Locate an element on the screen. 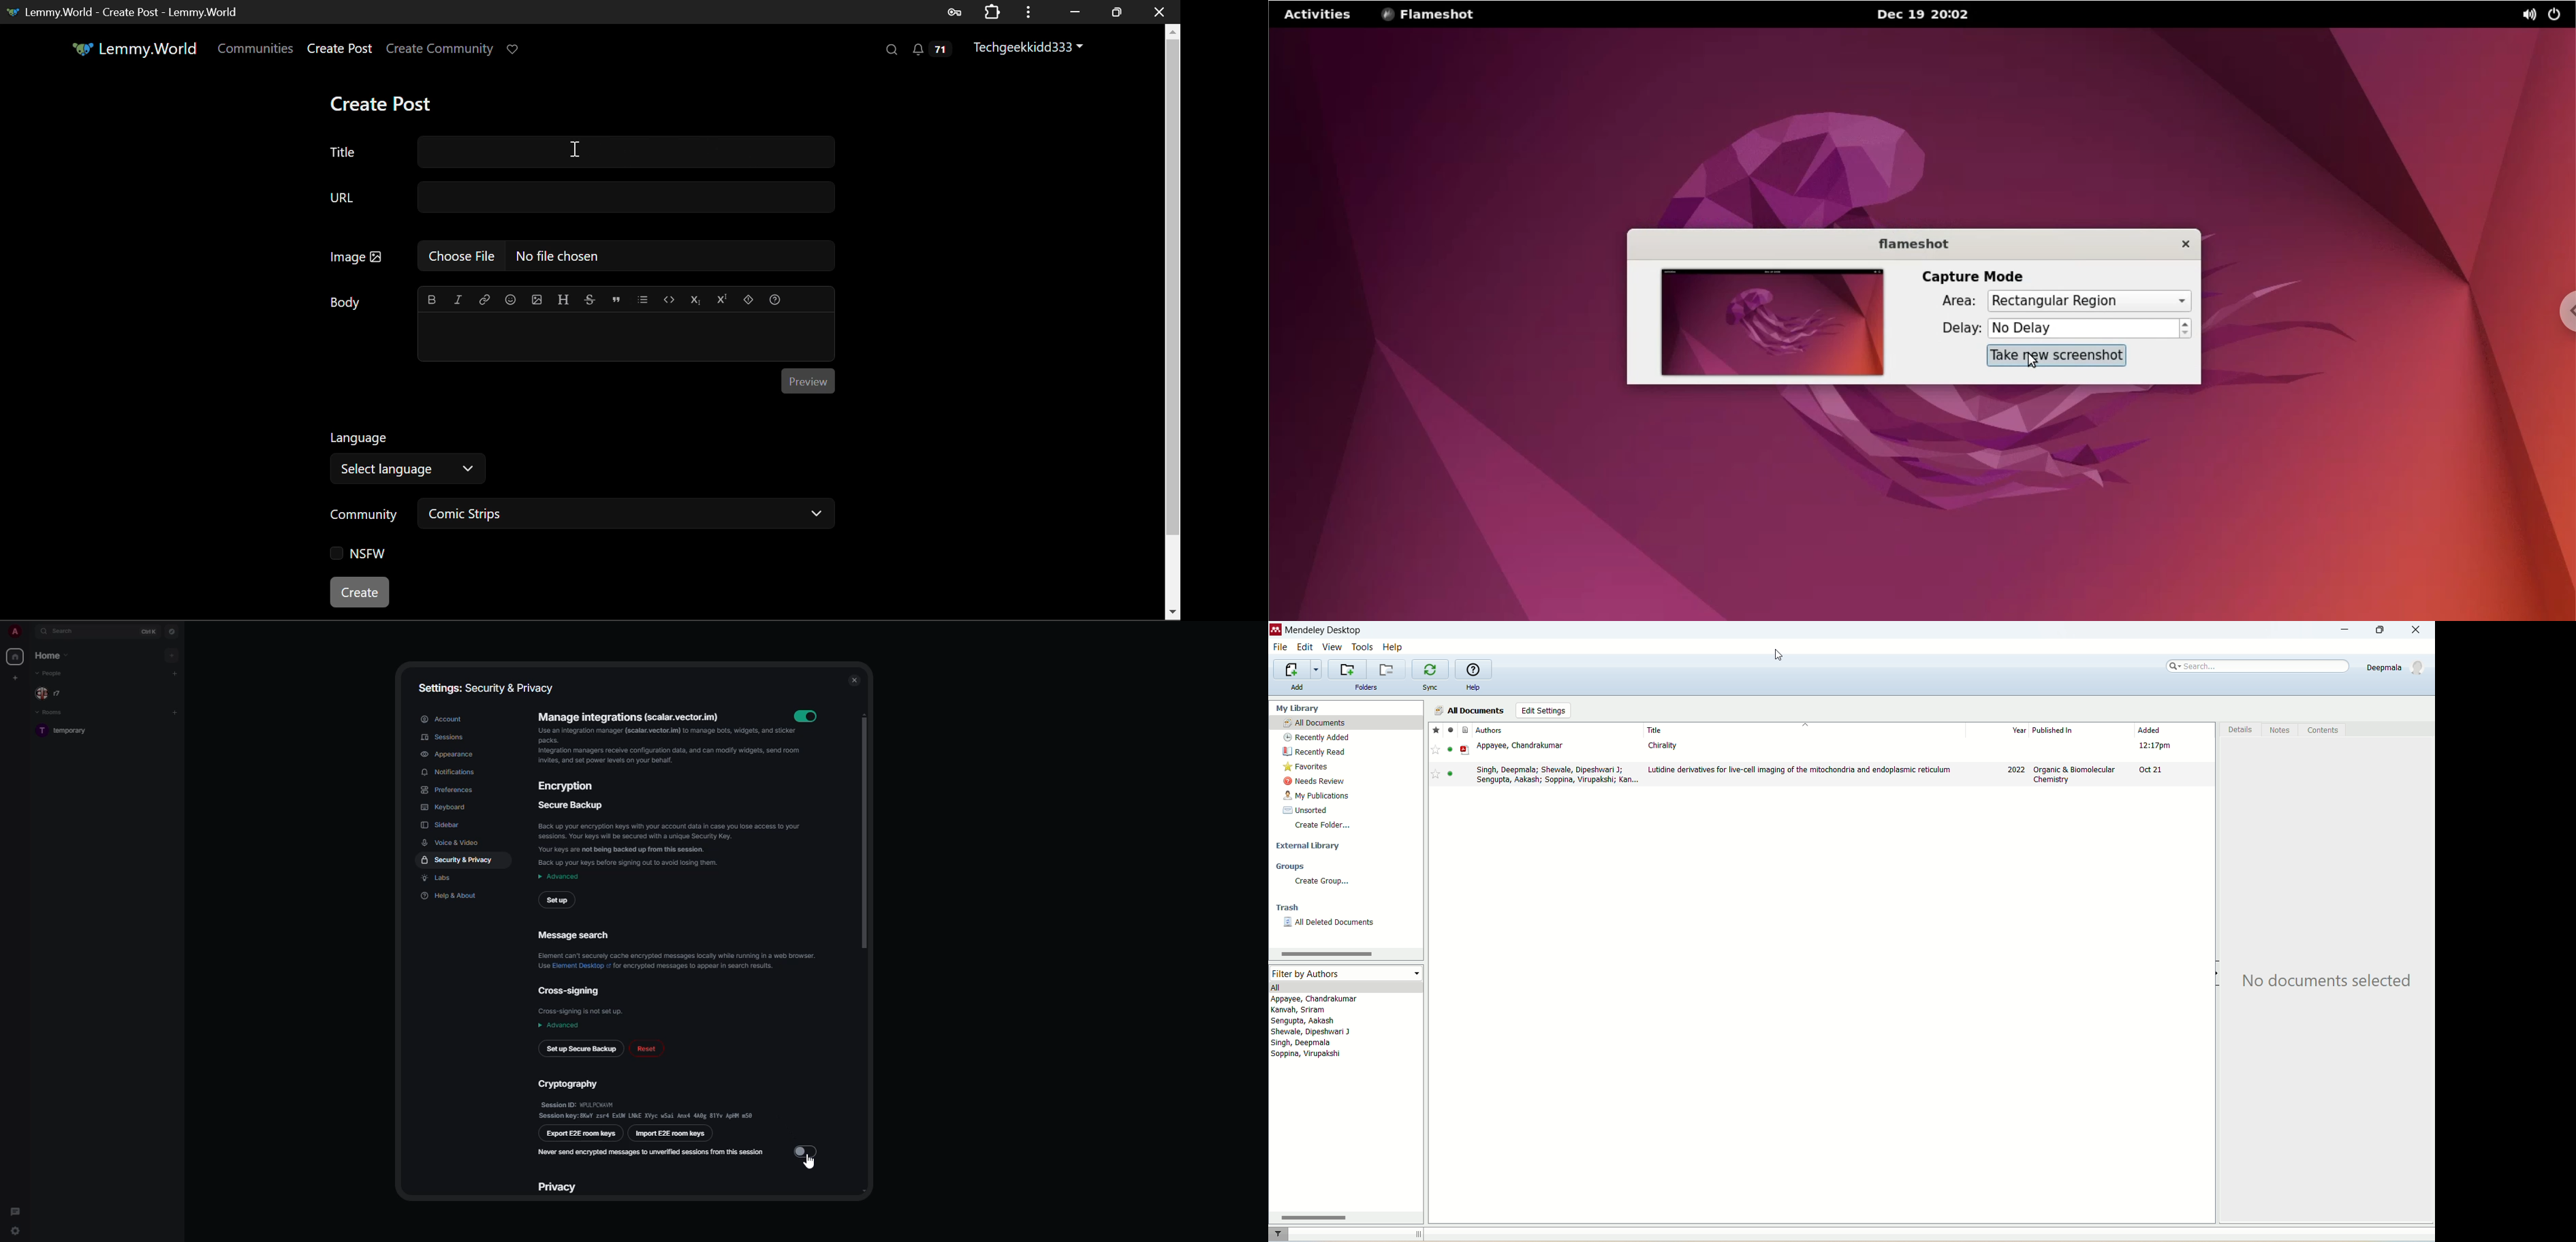 The height and width of the screenshot is (1260, 2576). add is located at coordinates (175, 711).